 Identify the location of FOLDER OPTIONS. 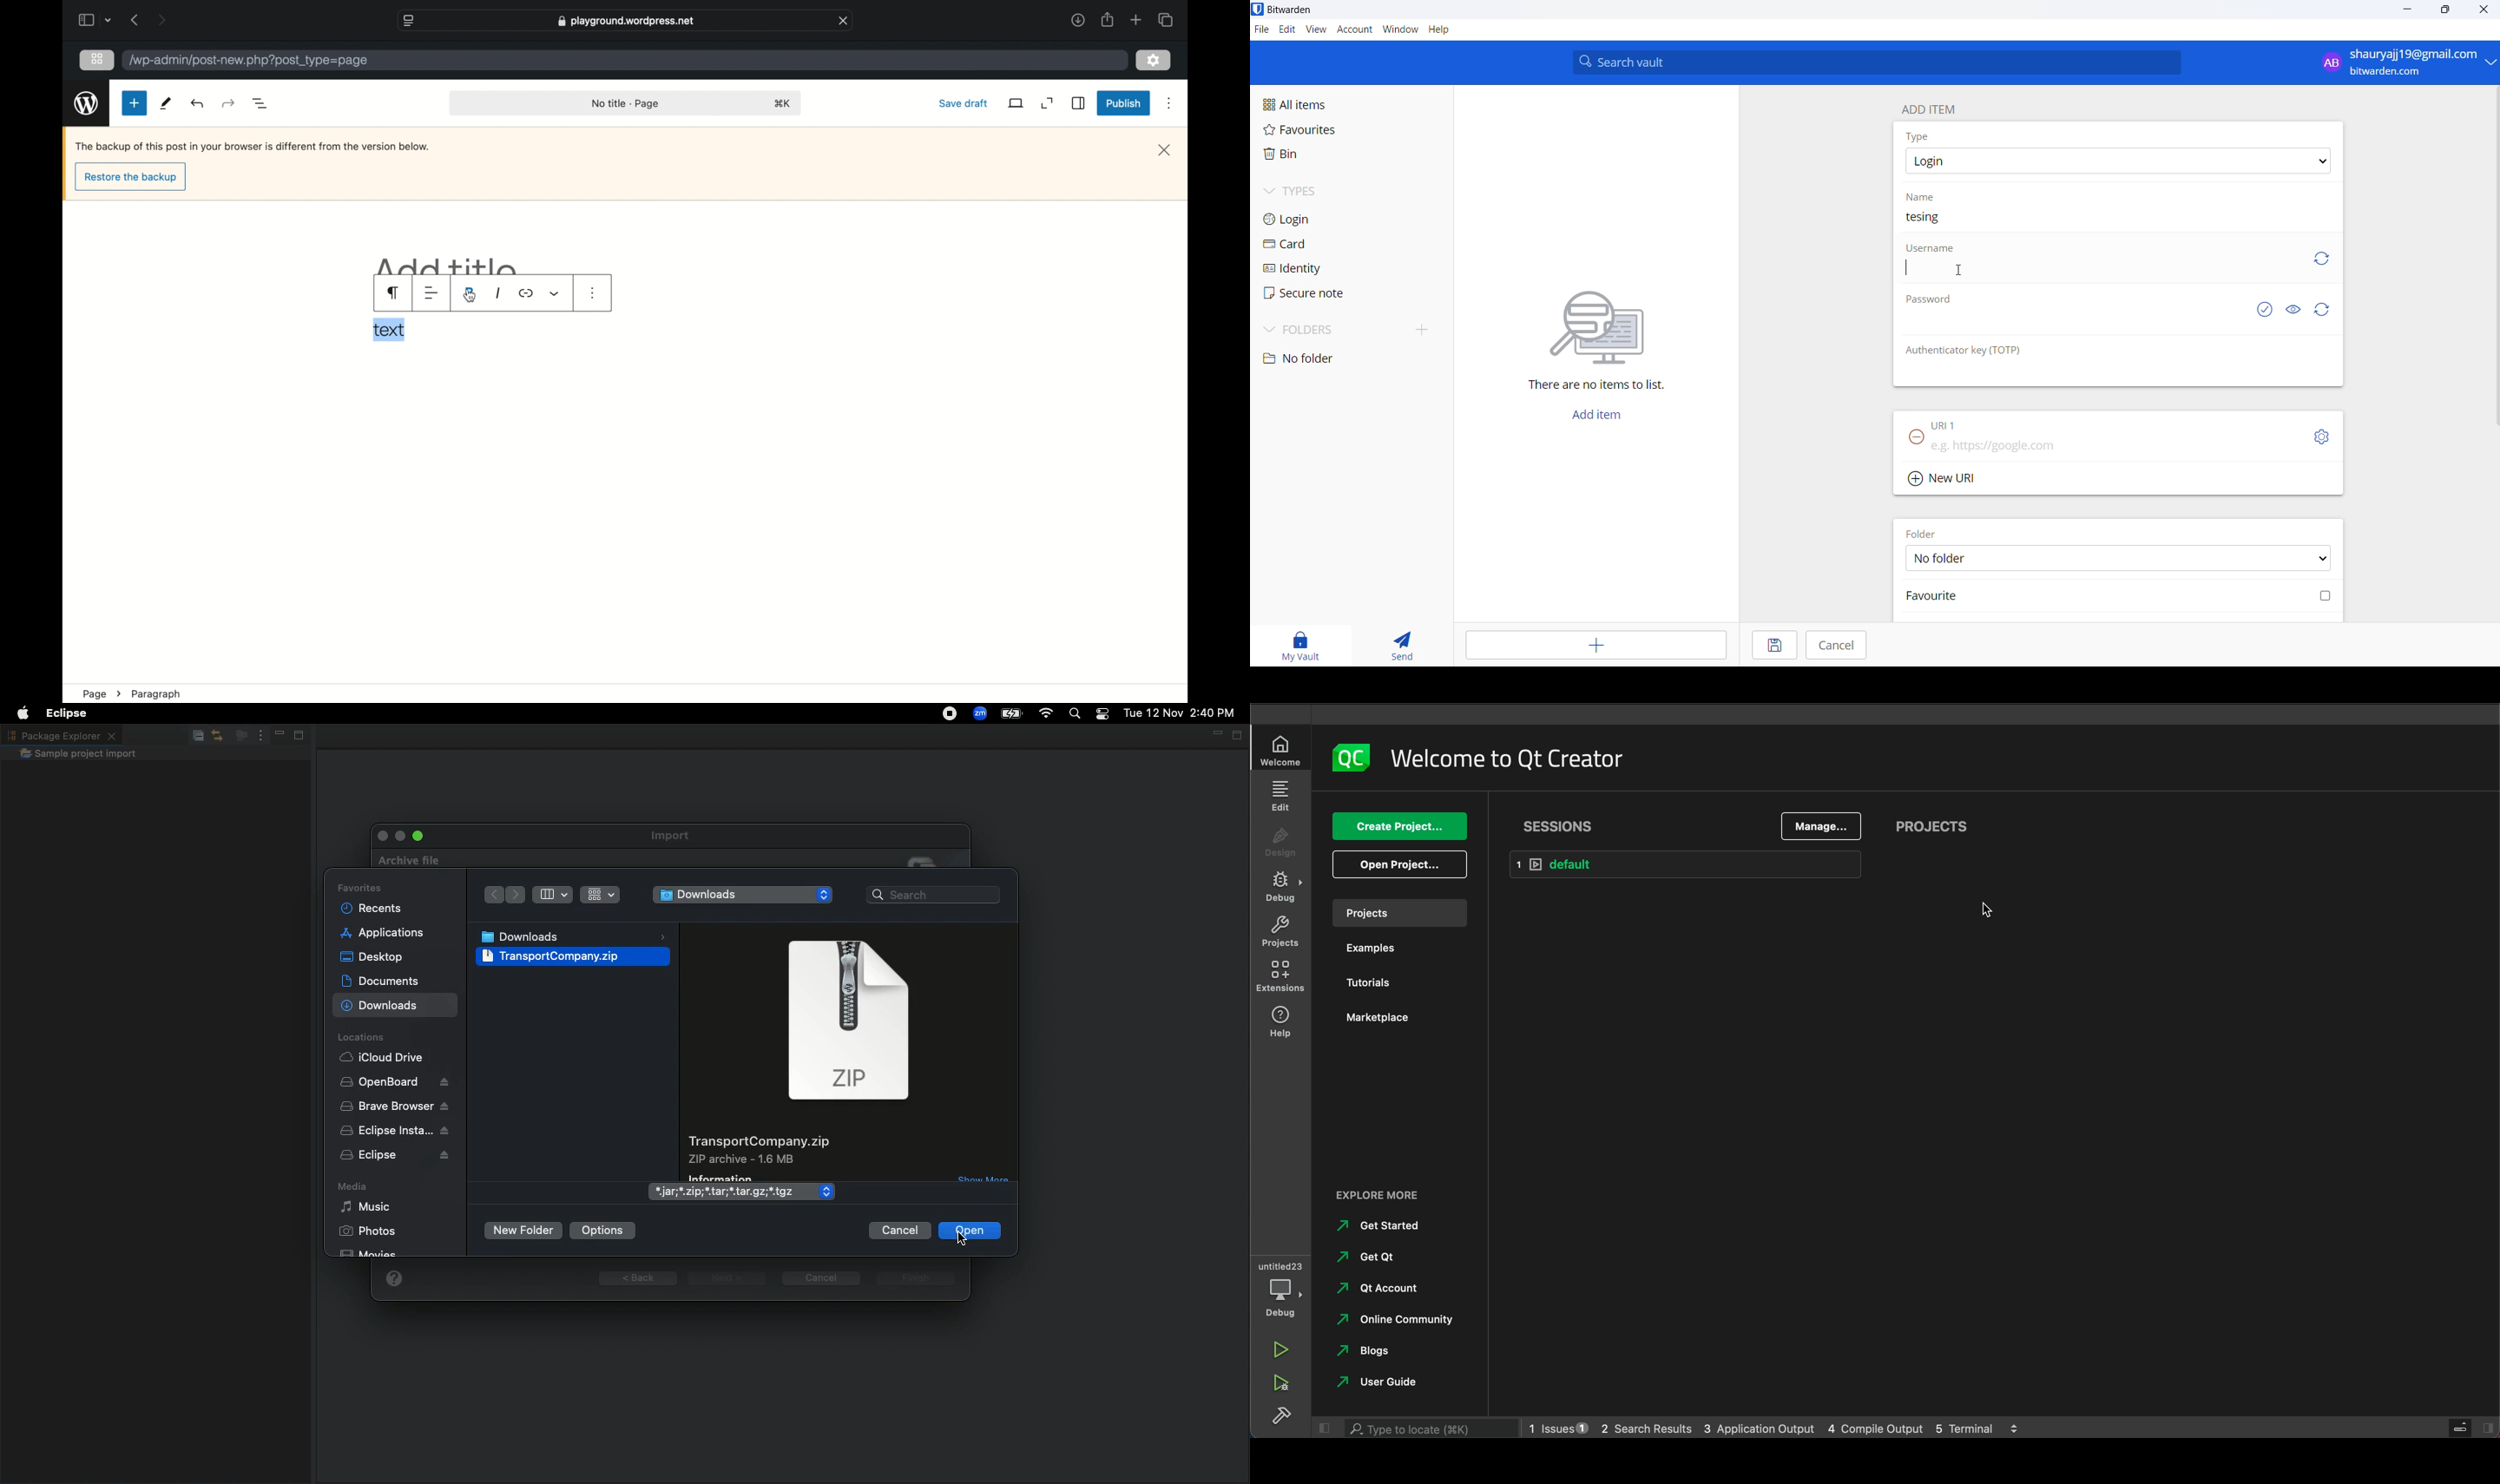
(2124, 558).